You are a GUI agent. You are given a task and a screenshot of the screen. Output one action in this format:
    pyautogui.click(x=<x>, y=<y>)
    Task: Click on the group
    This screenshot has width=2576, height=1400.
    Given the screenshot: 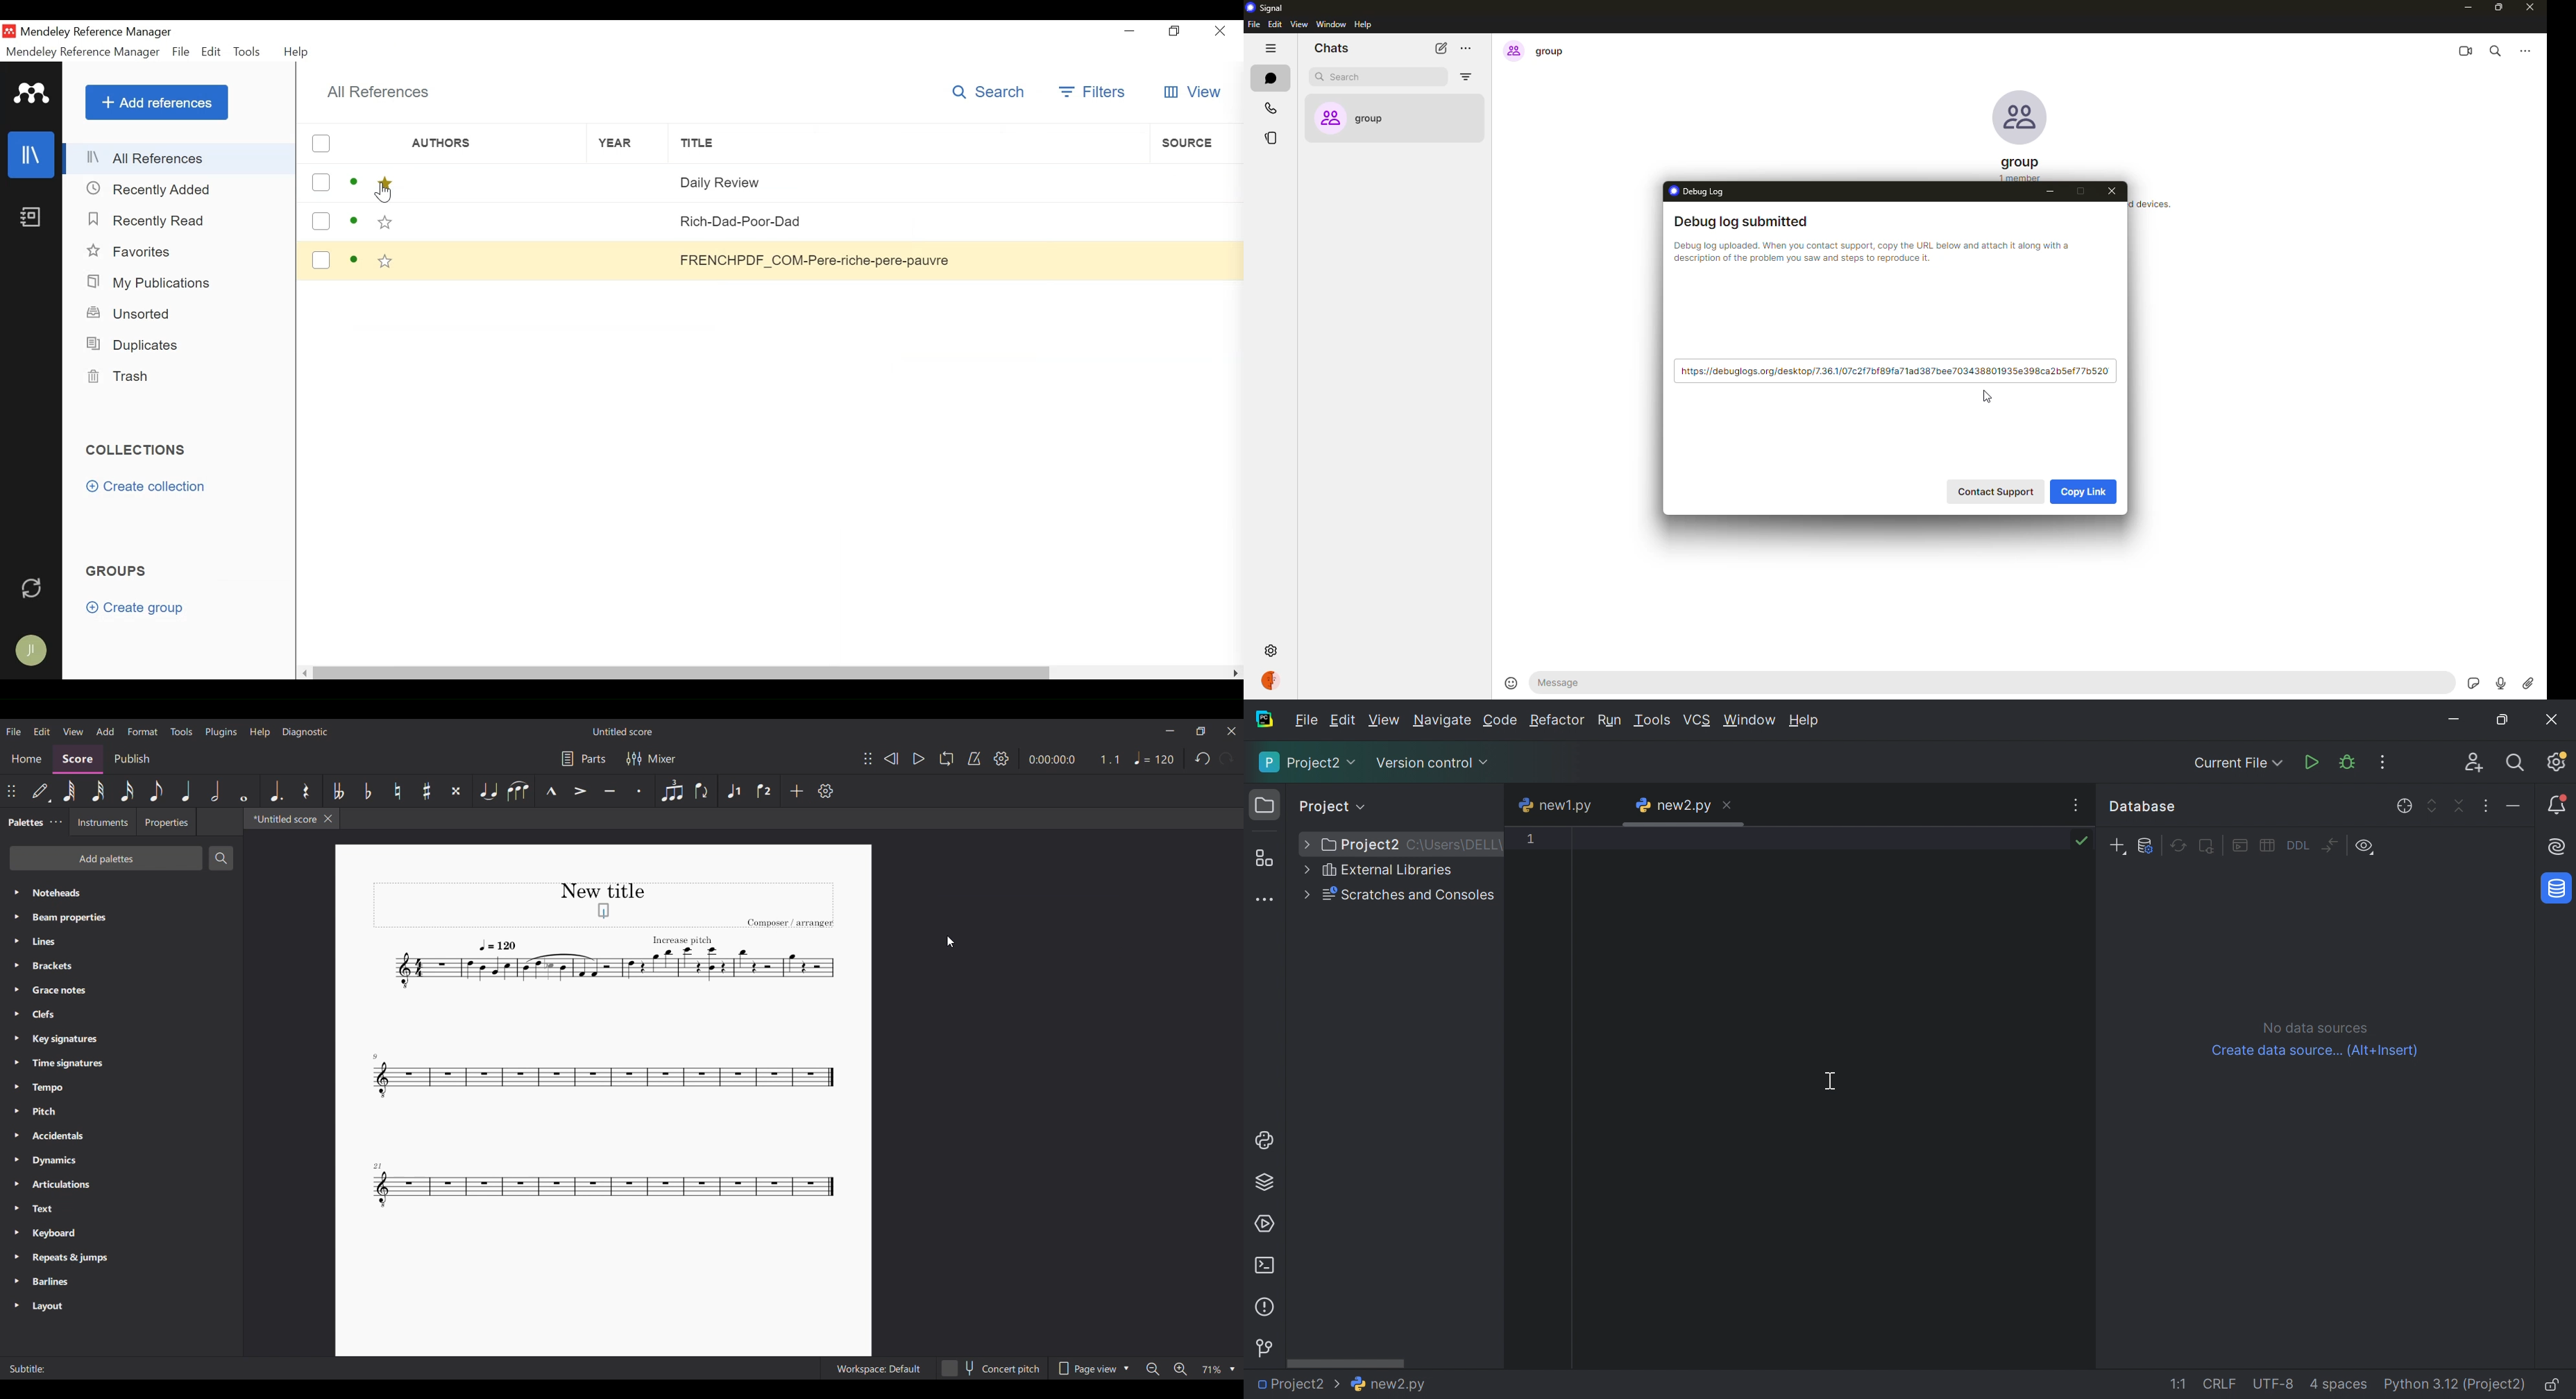 What is the action you would take?
    pyautogui.click(x=1536, y=52)
    